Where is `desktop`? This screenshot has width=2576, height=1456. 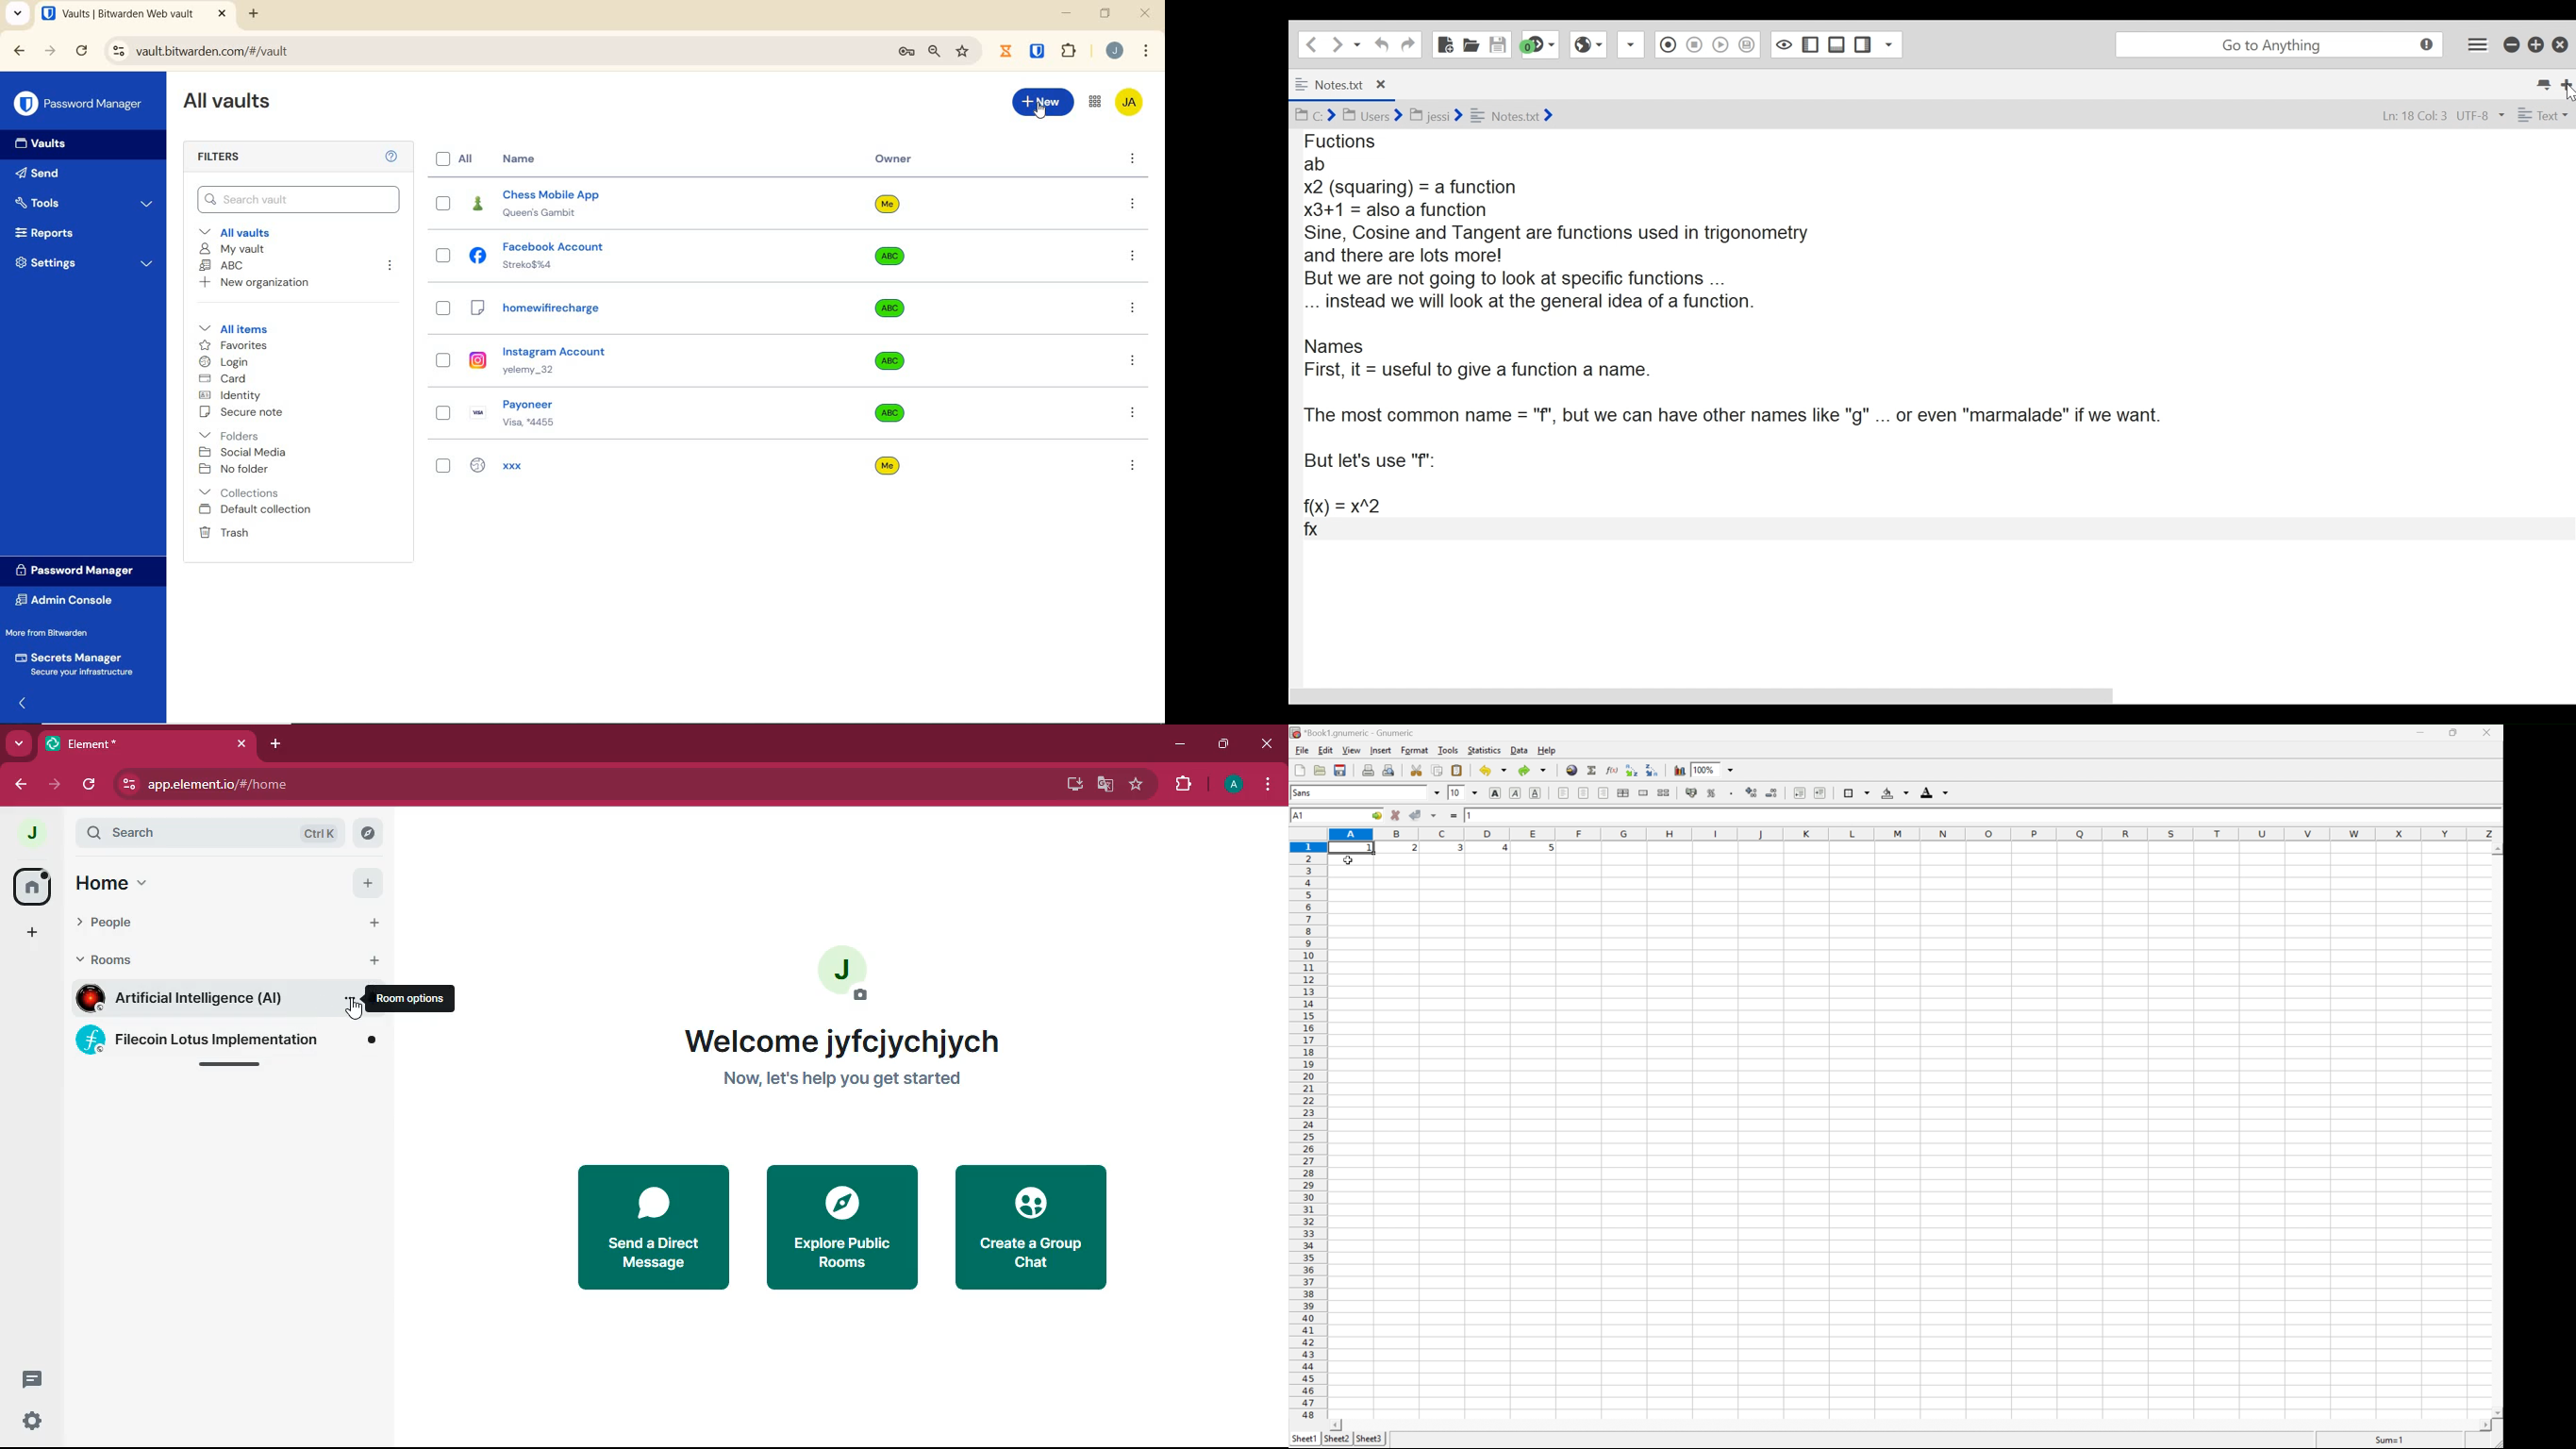
desktop is located at coordinates (1072, 783).